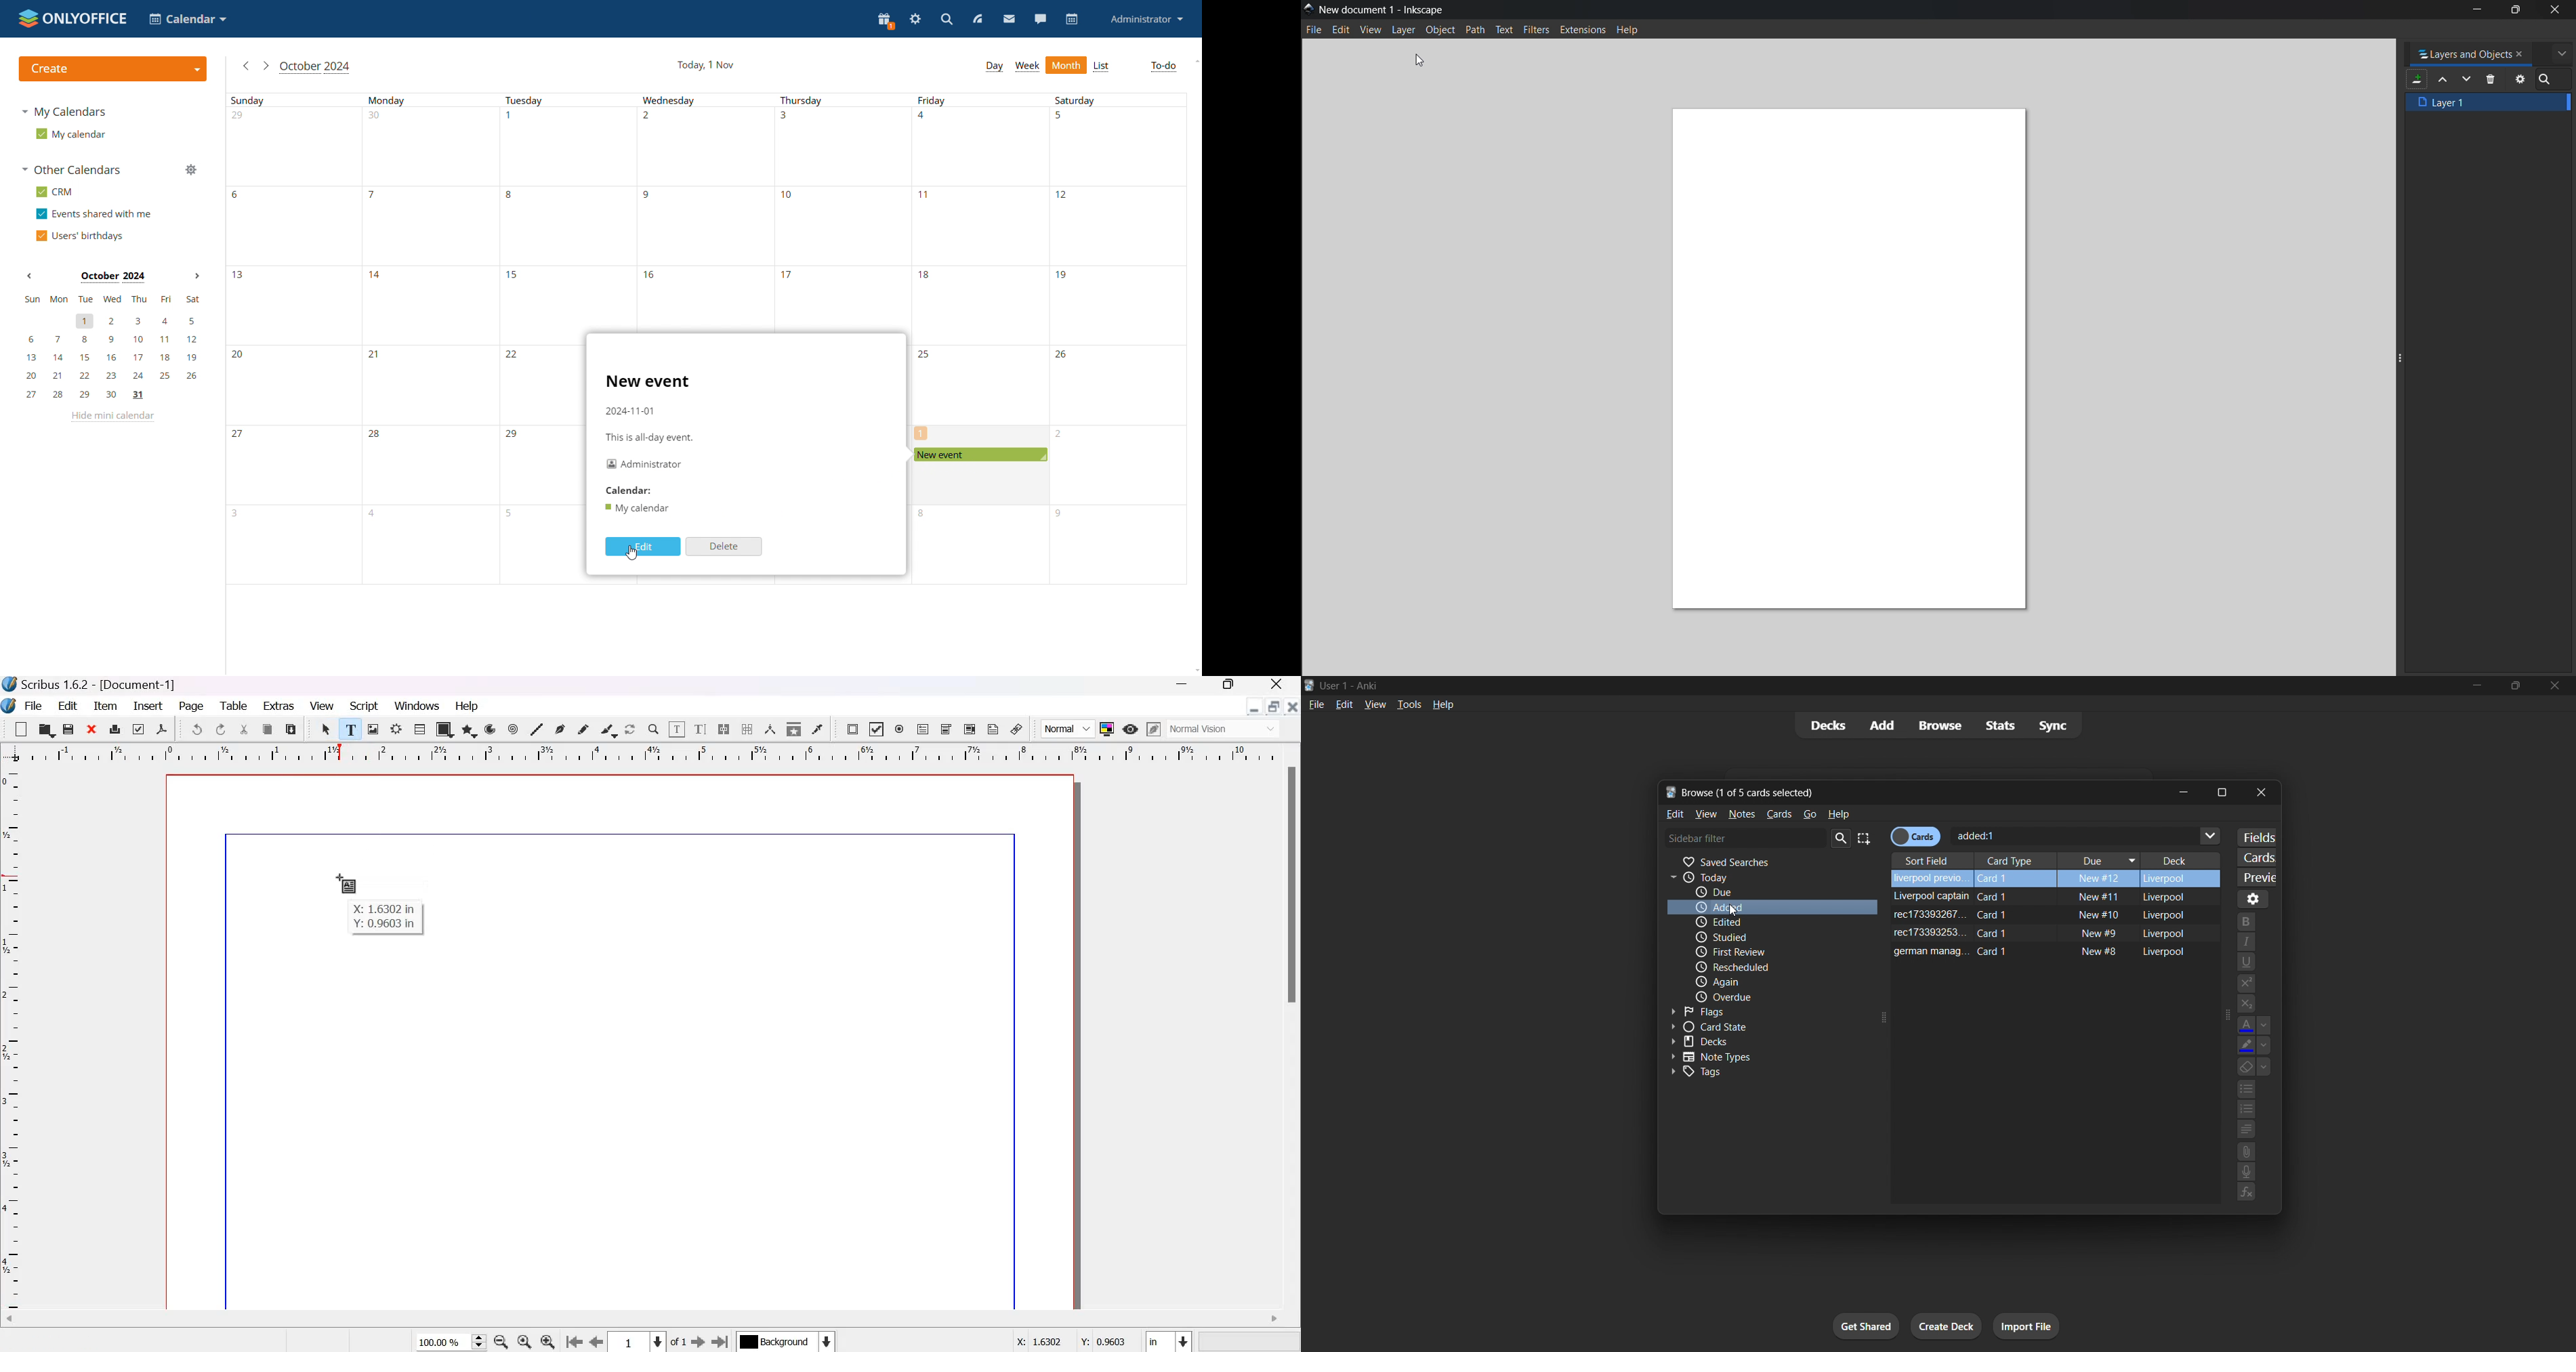 The height and width of the screenshot is (1372, 2576). I want to click on Help, so click(469, 706).